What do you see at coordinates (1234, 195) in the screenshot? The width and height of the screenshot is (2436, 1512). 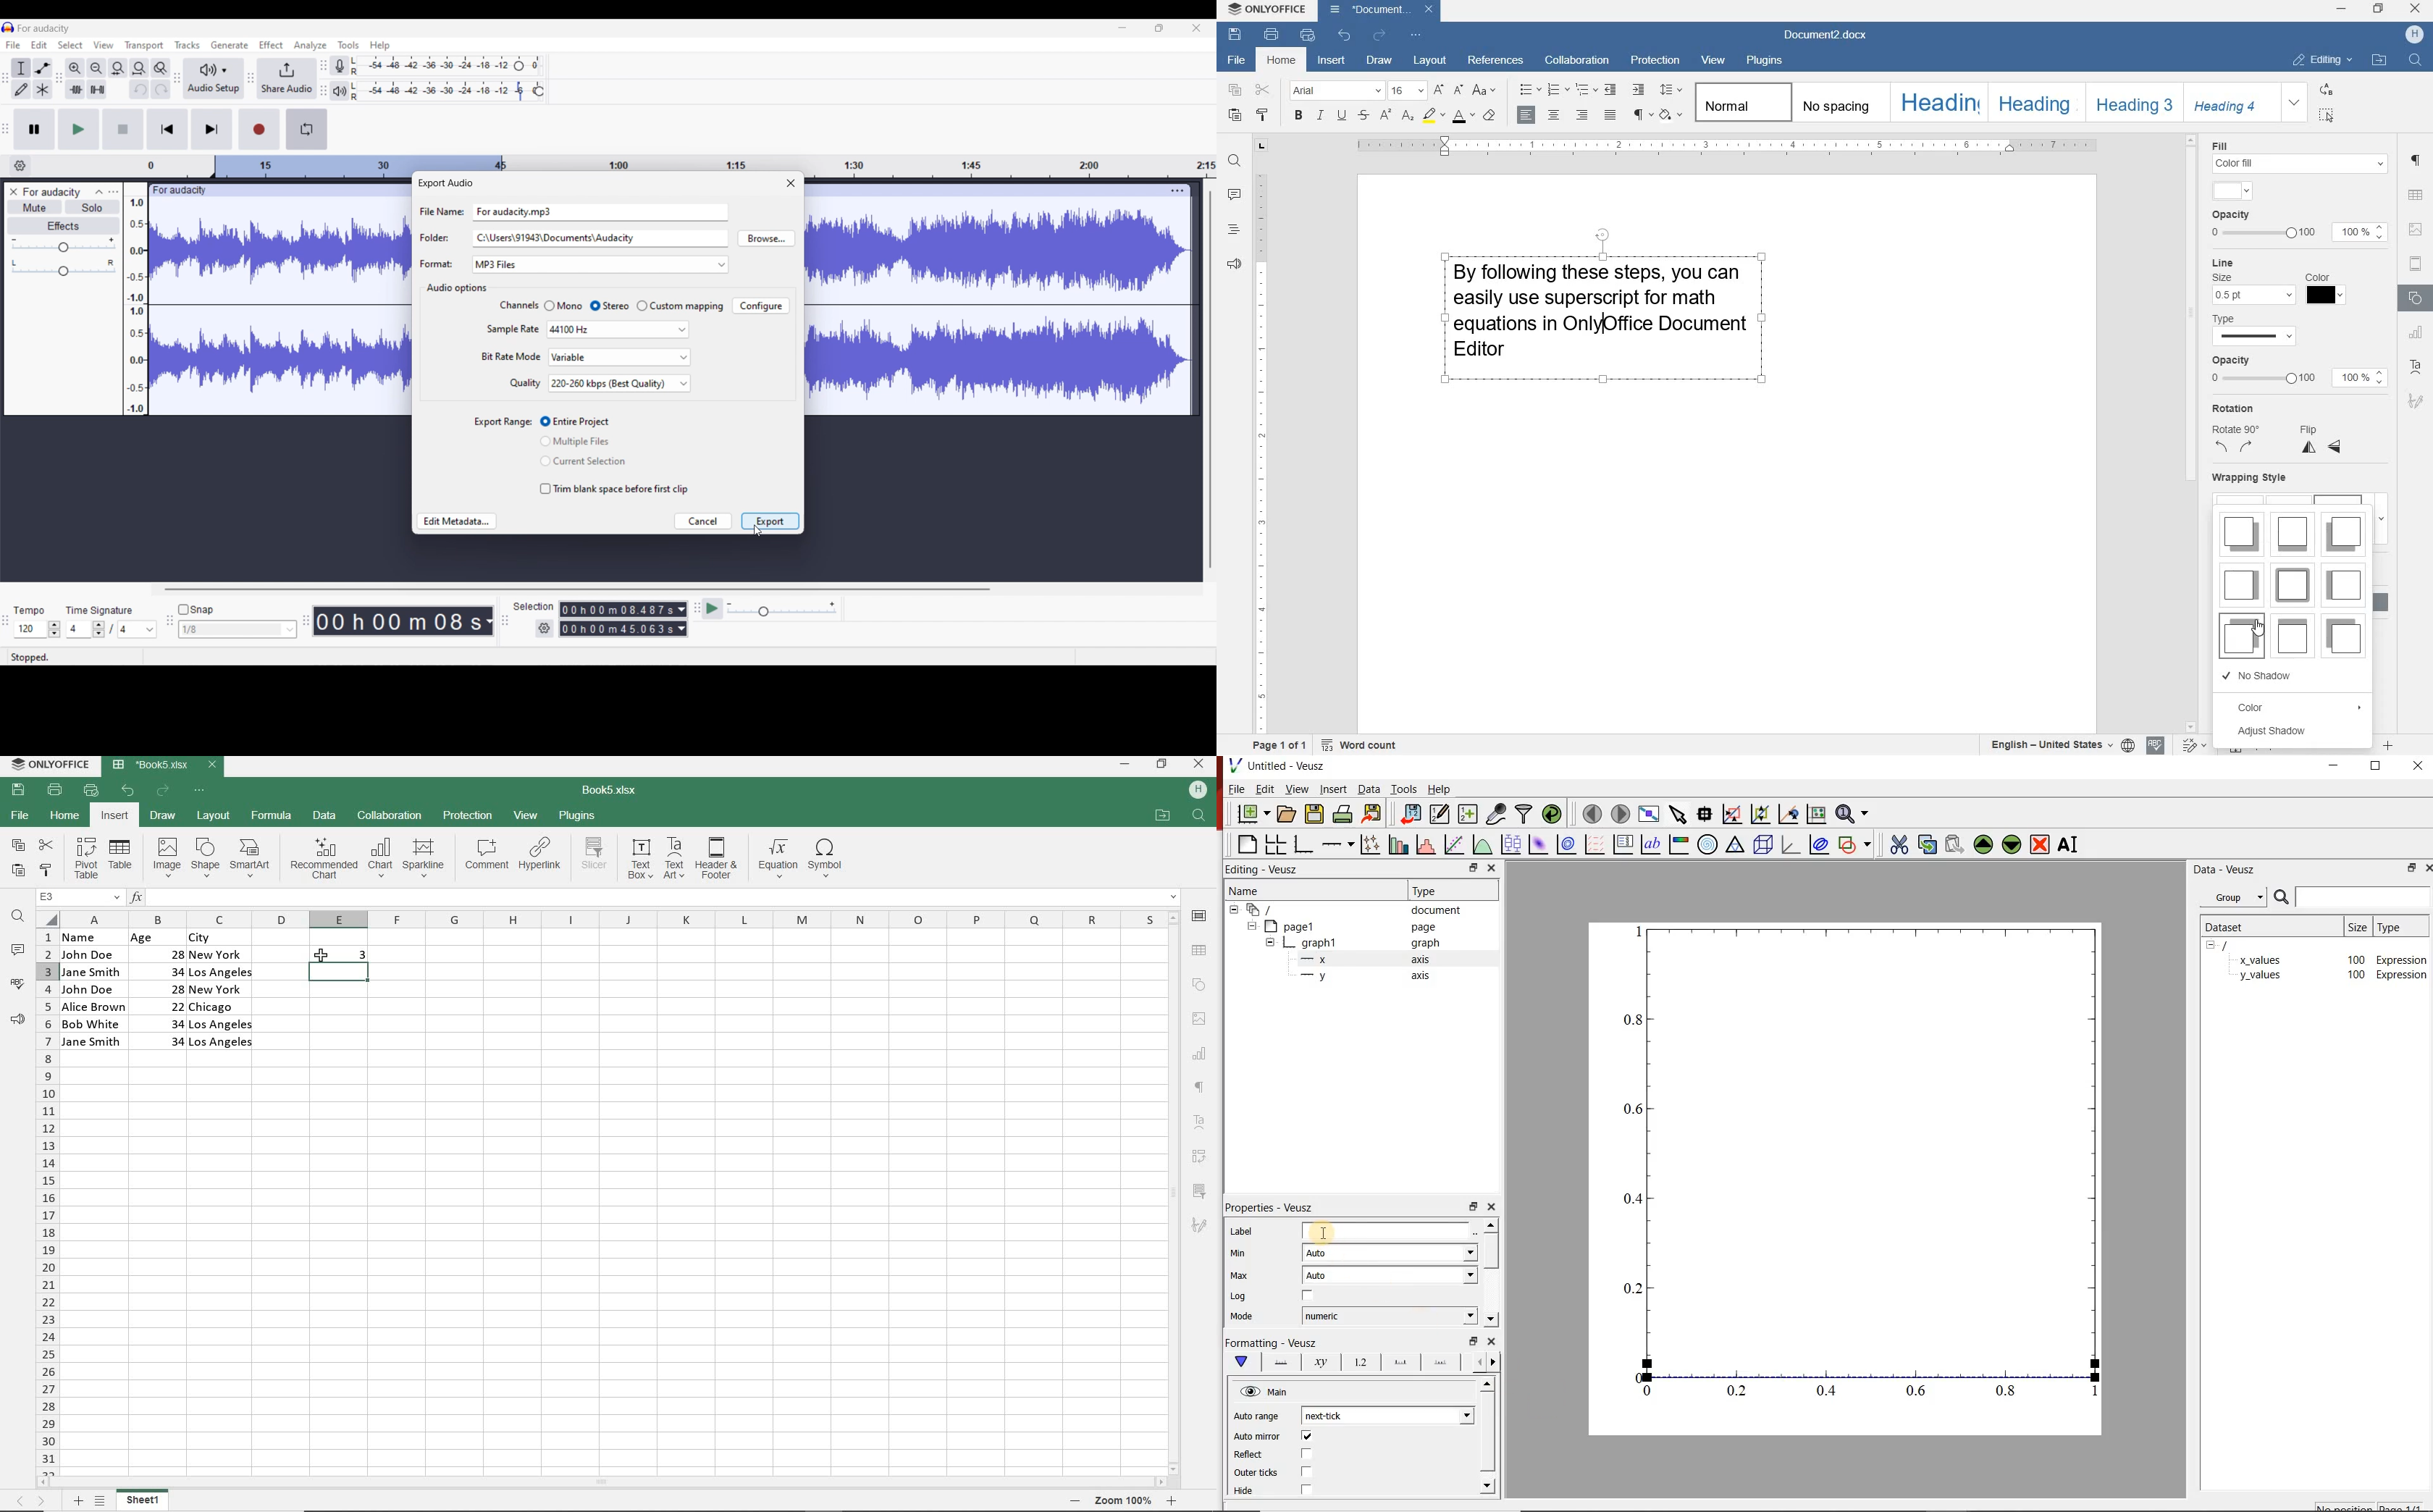 I see `comments` at bounding box center [1234, 195].